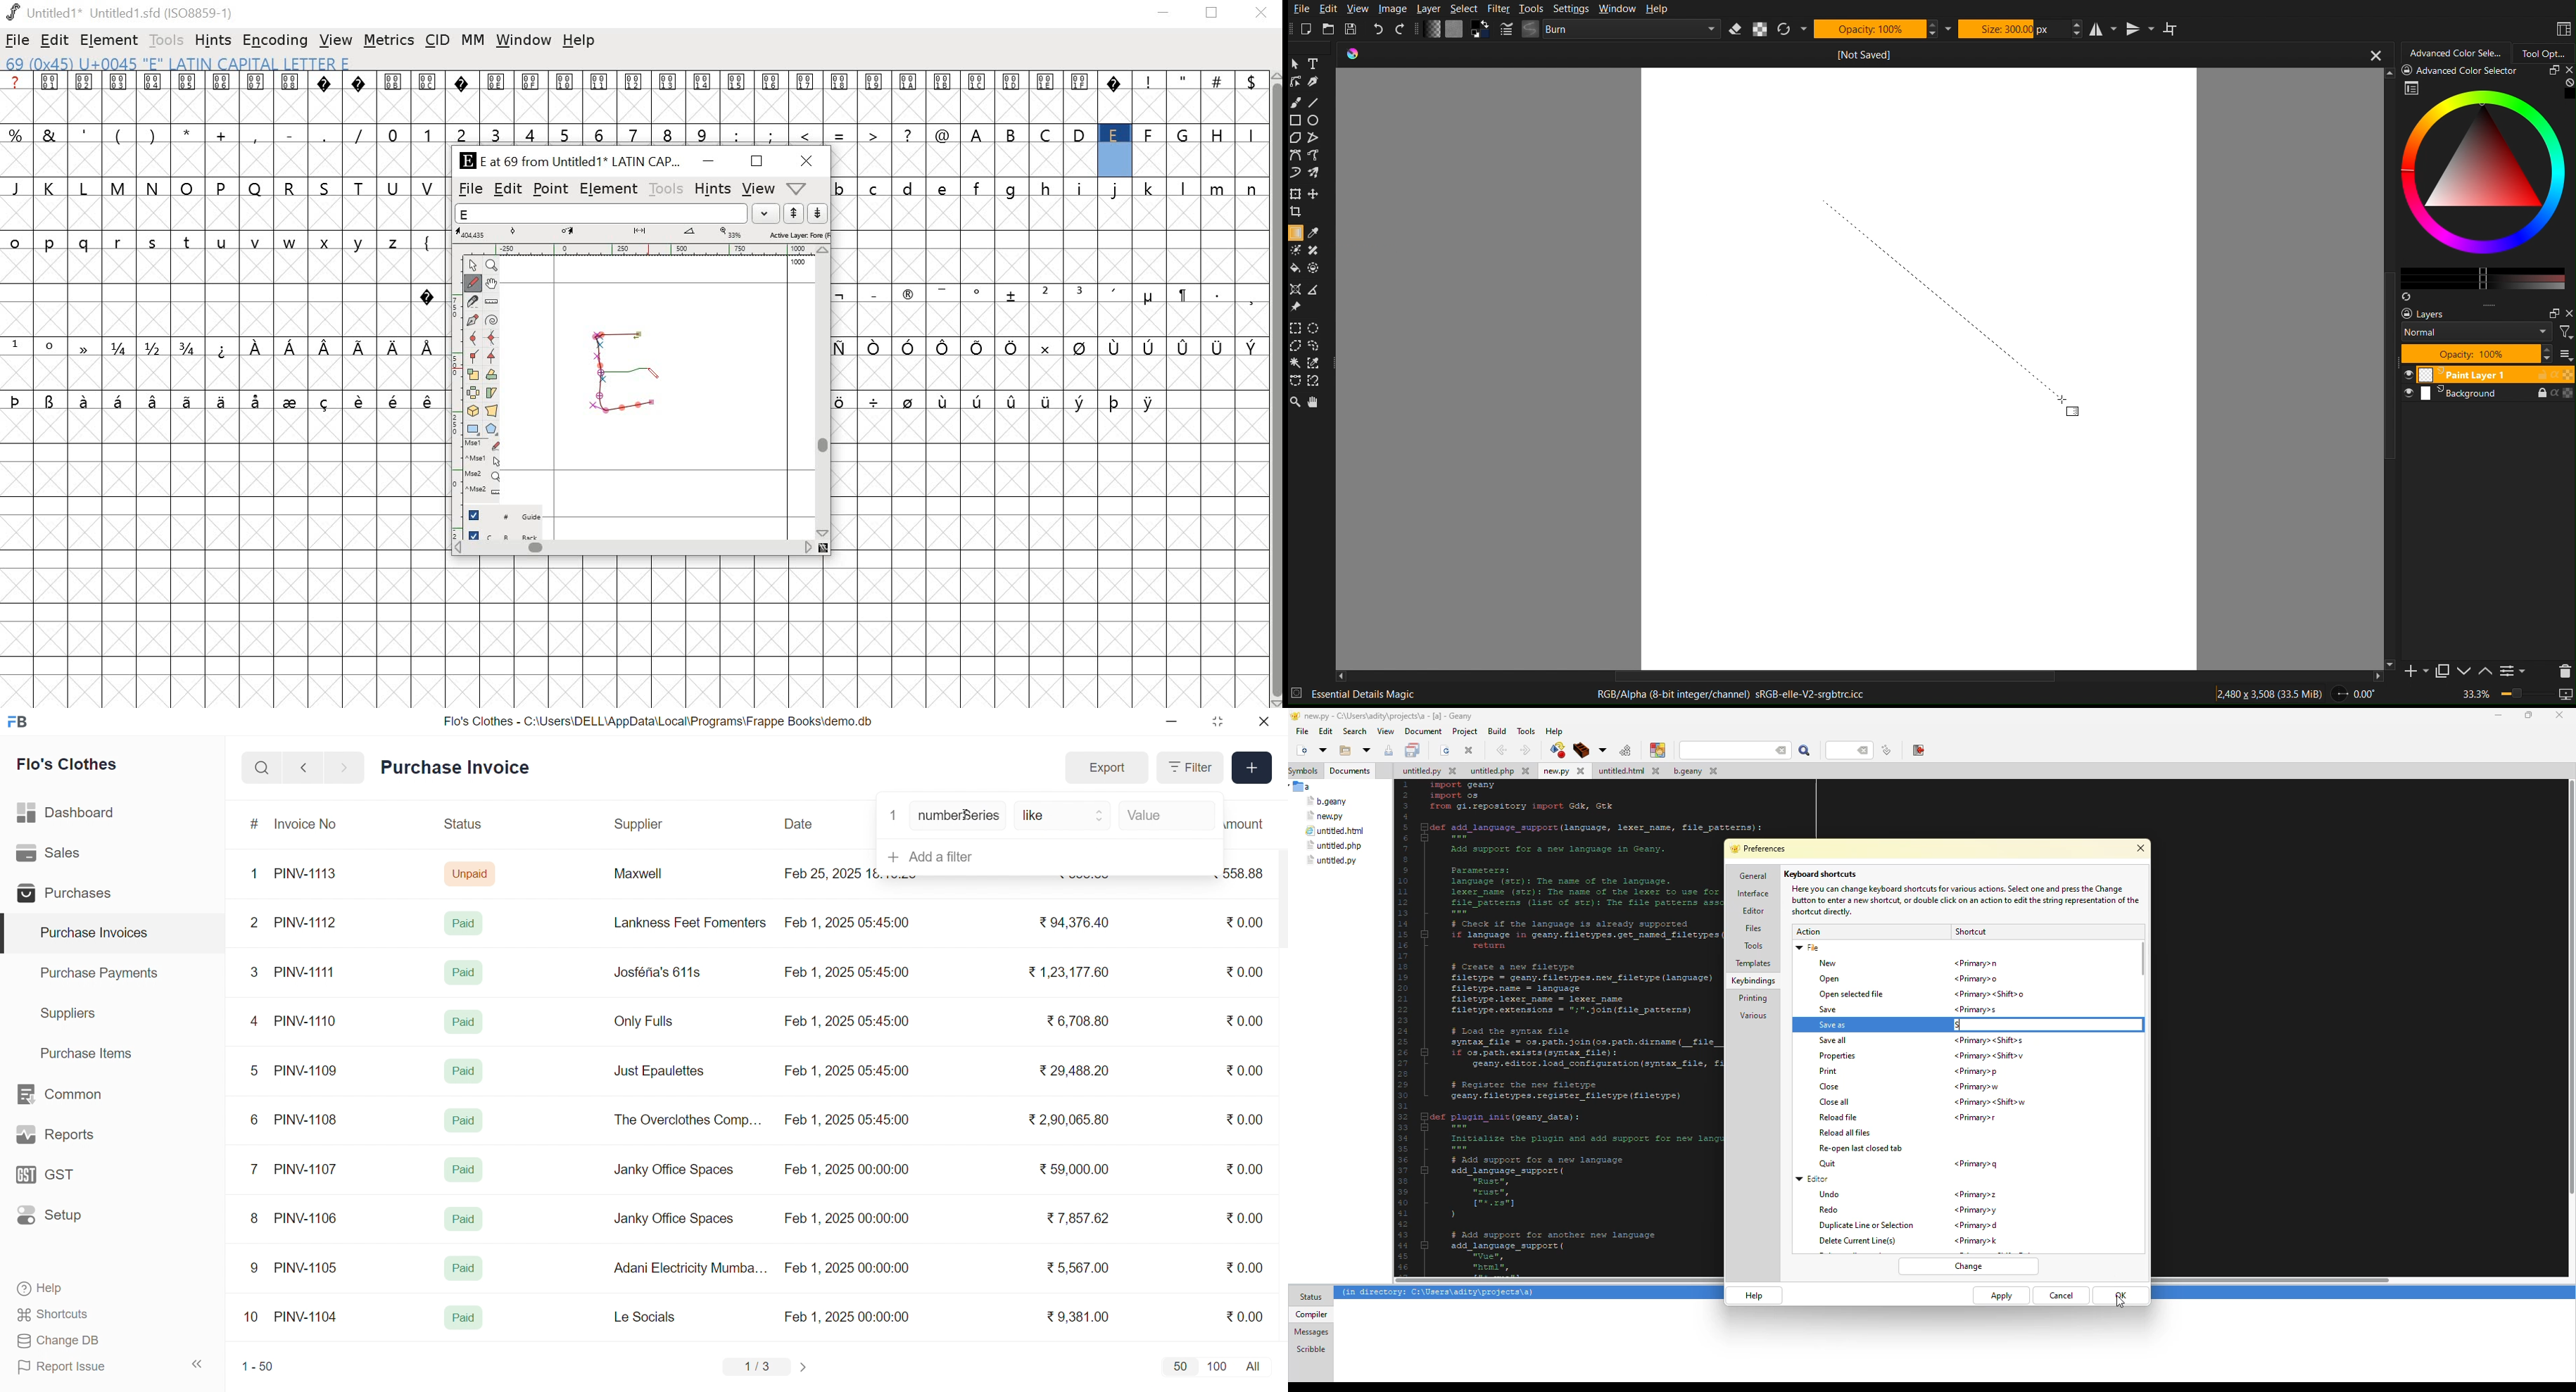 The width and height of the screenshot is (2576, 1400). Describe the element at coordinates (472, 430) in the screenshot. I see `Rectangle/ellipse` at that location.